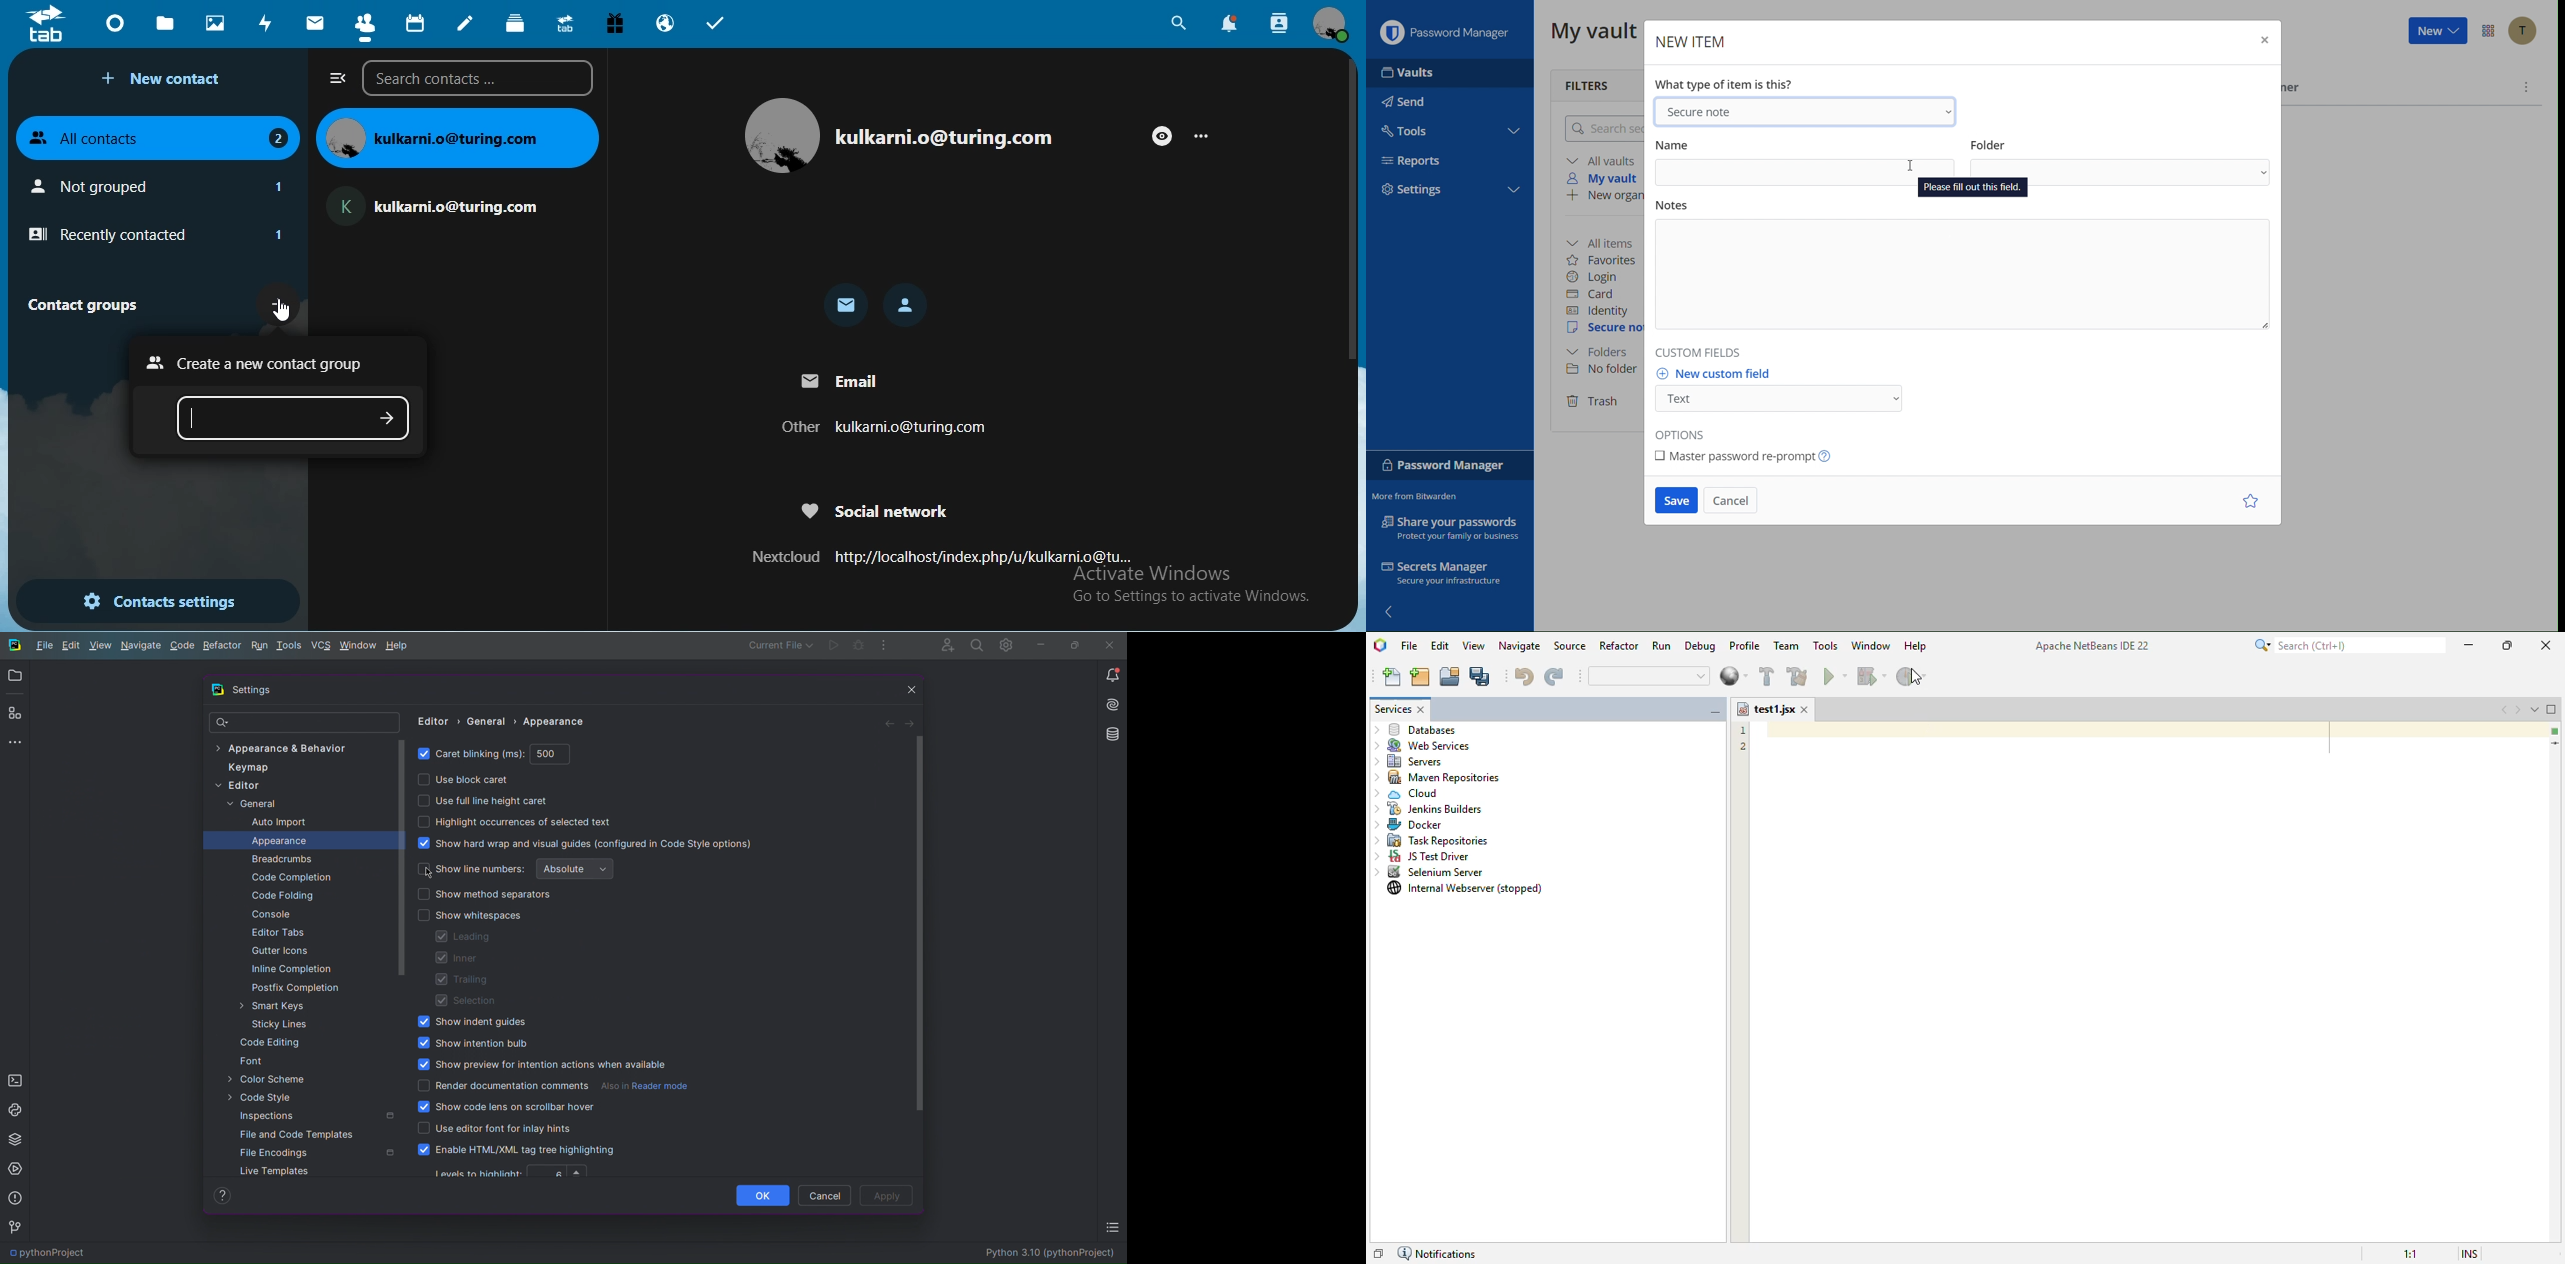  I want to click on Owner, so click(2295, 90).